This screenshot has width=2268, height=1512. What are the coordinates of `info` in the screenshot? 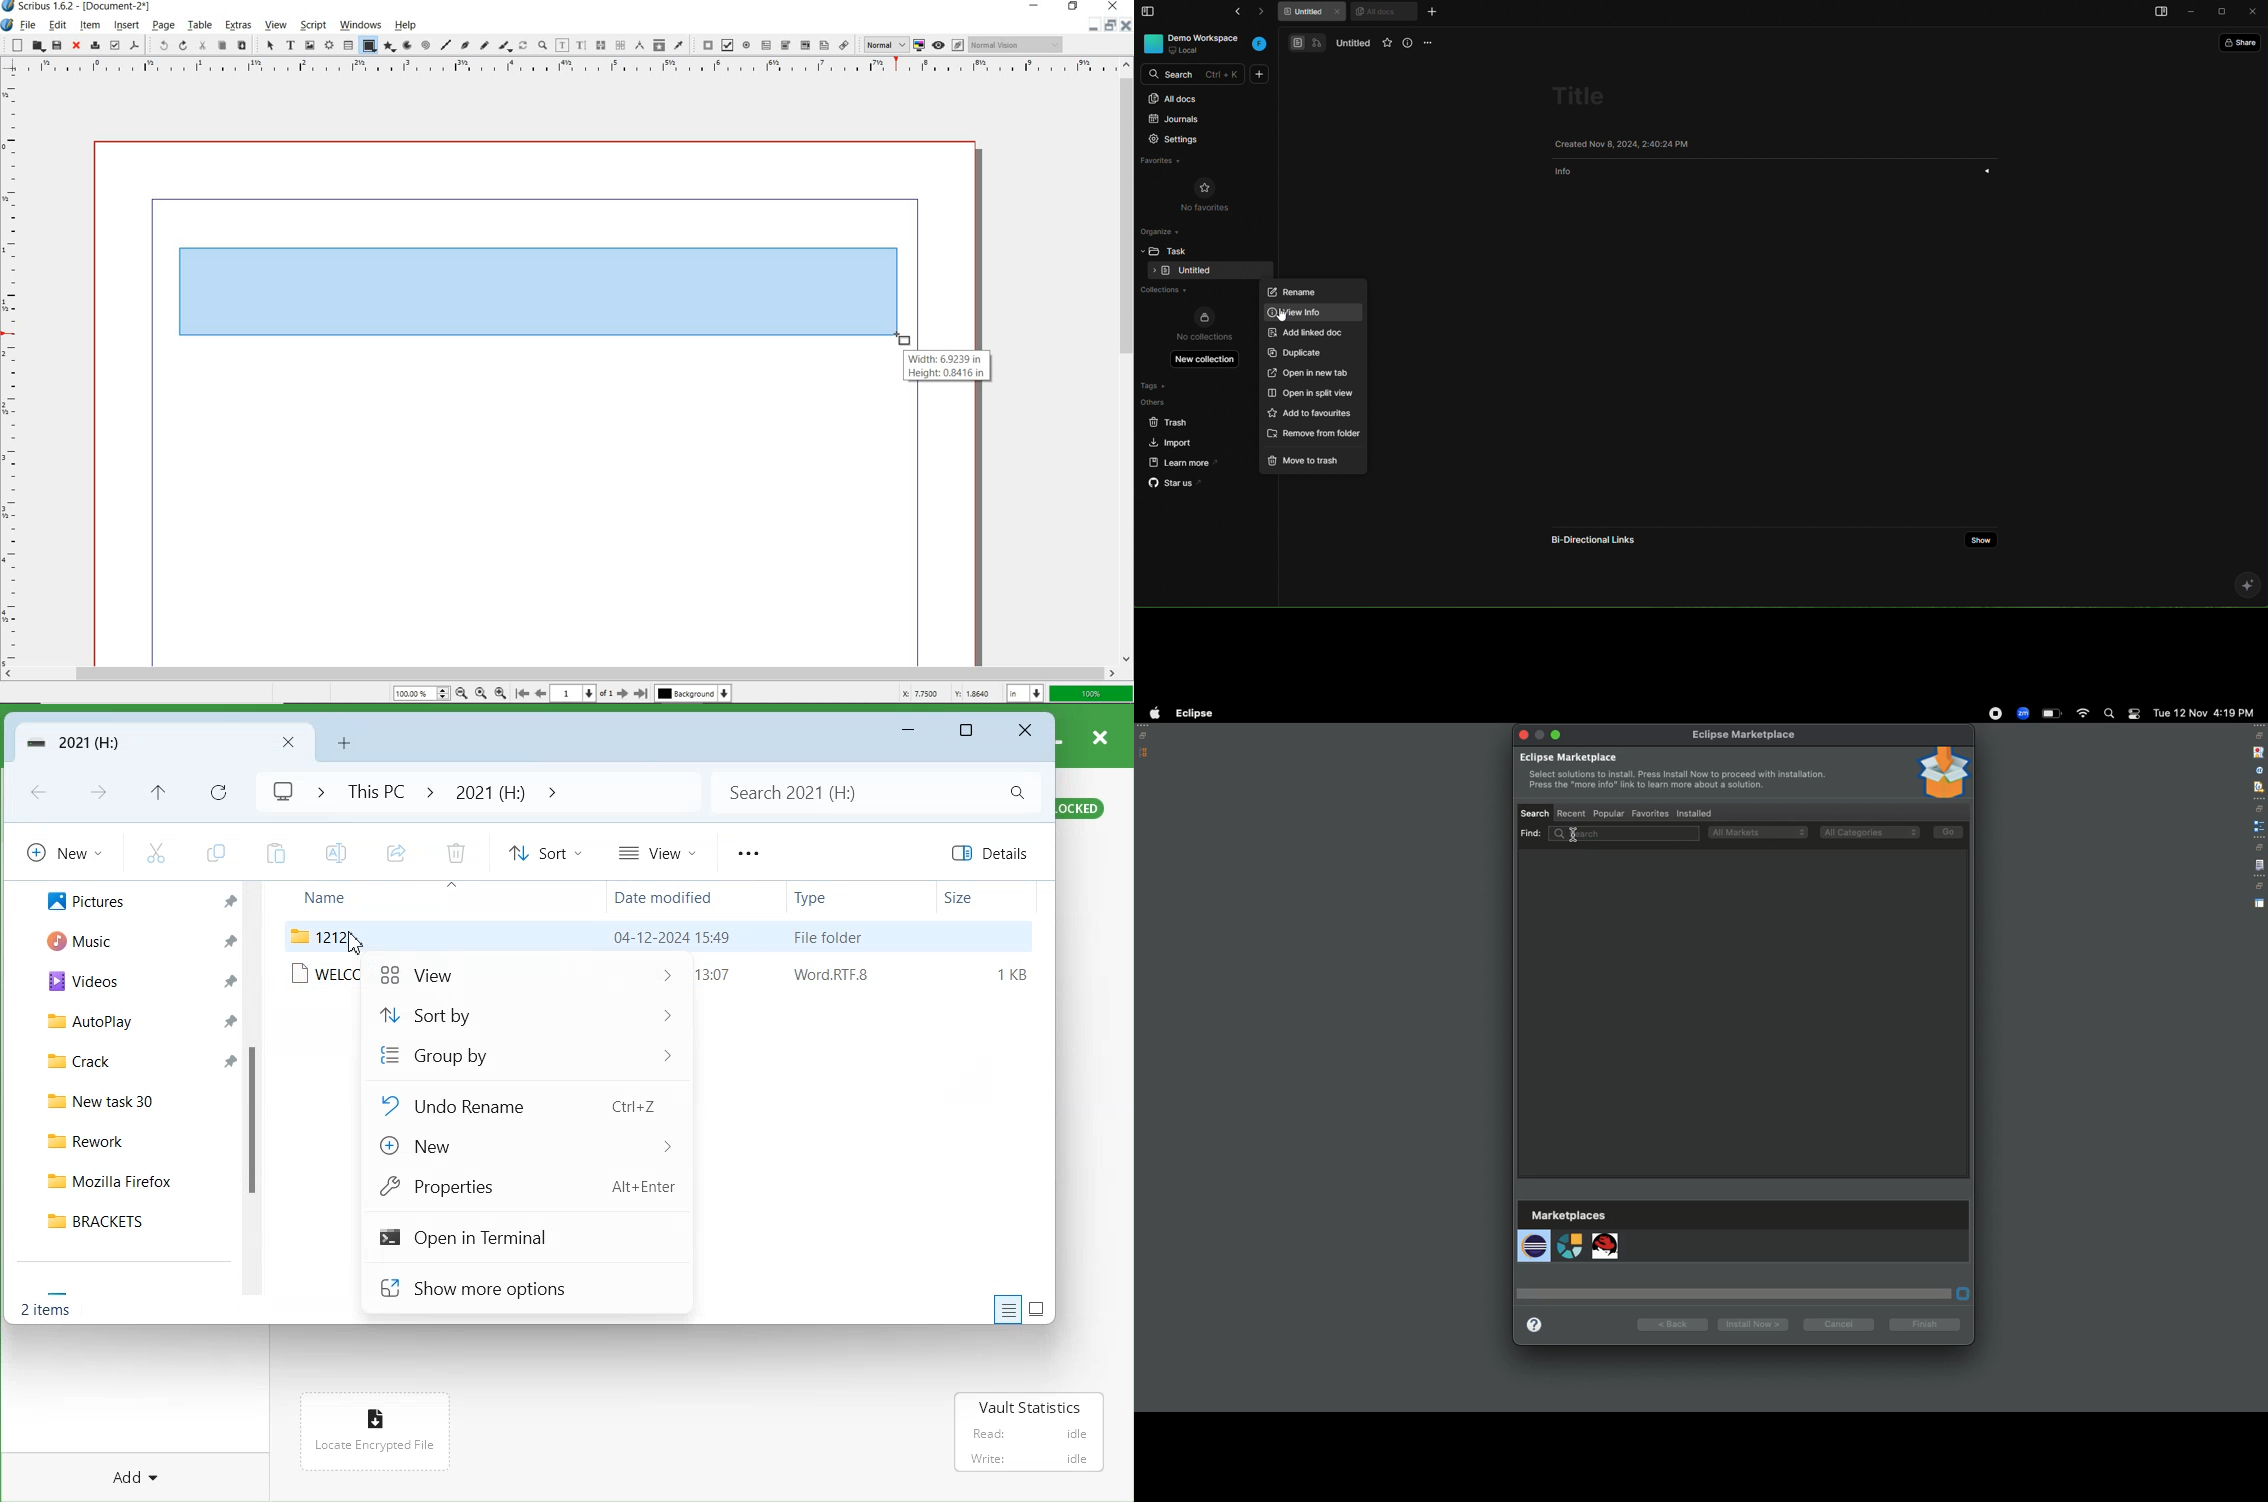 It's located at (1778, 170).